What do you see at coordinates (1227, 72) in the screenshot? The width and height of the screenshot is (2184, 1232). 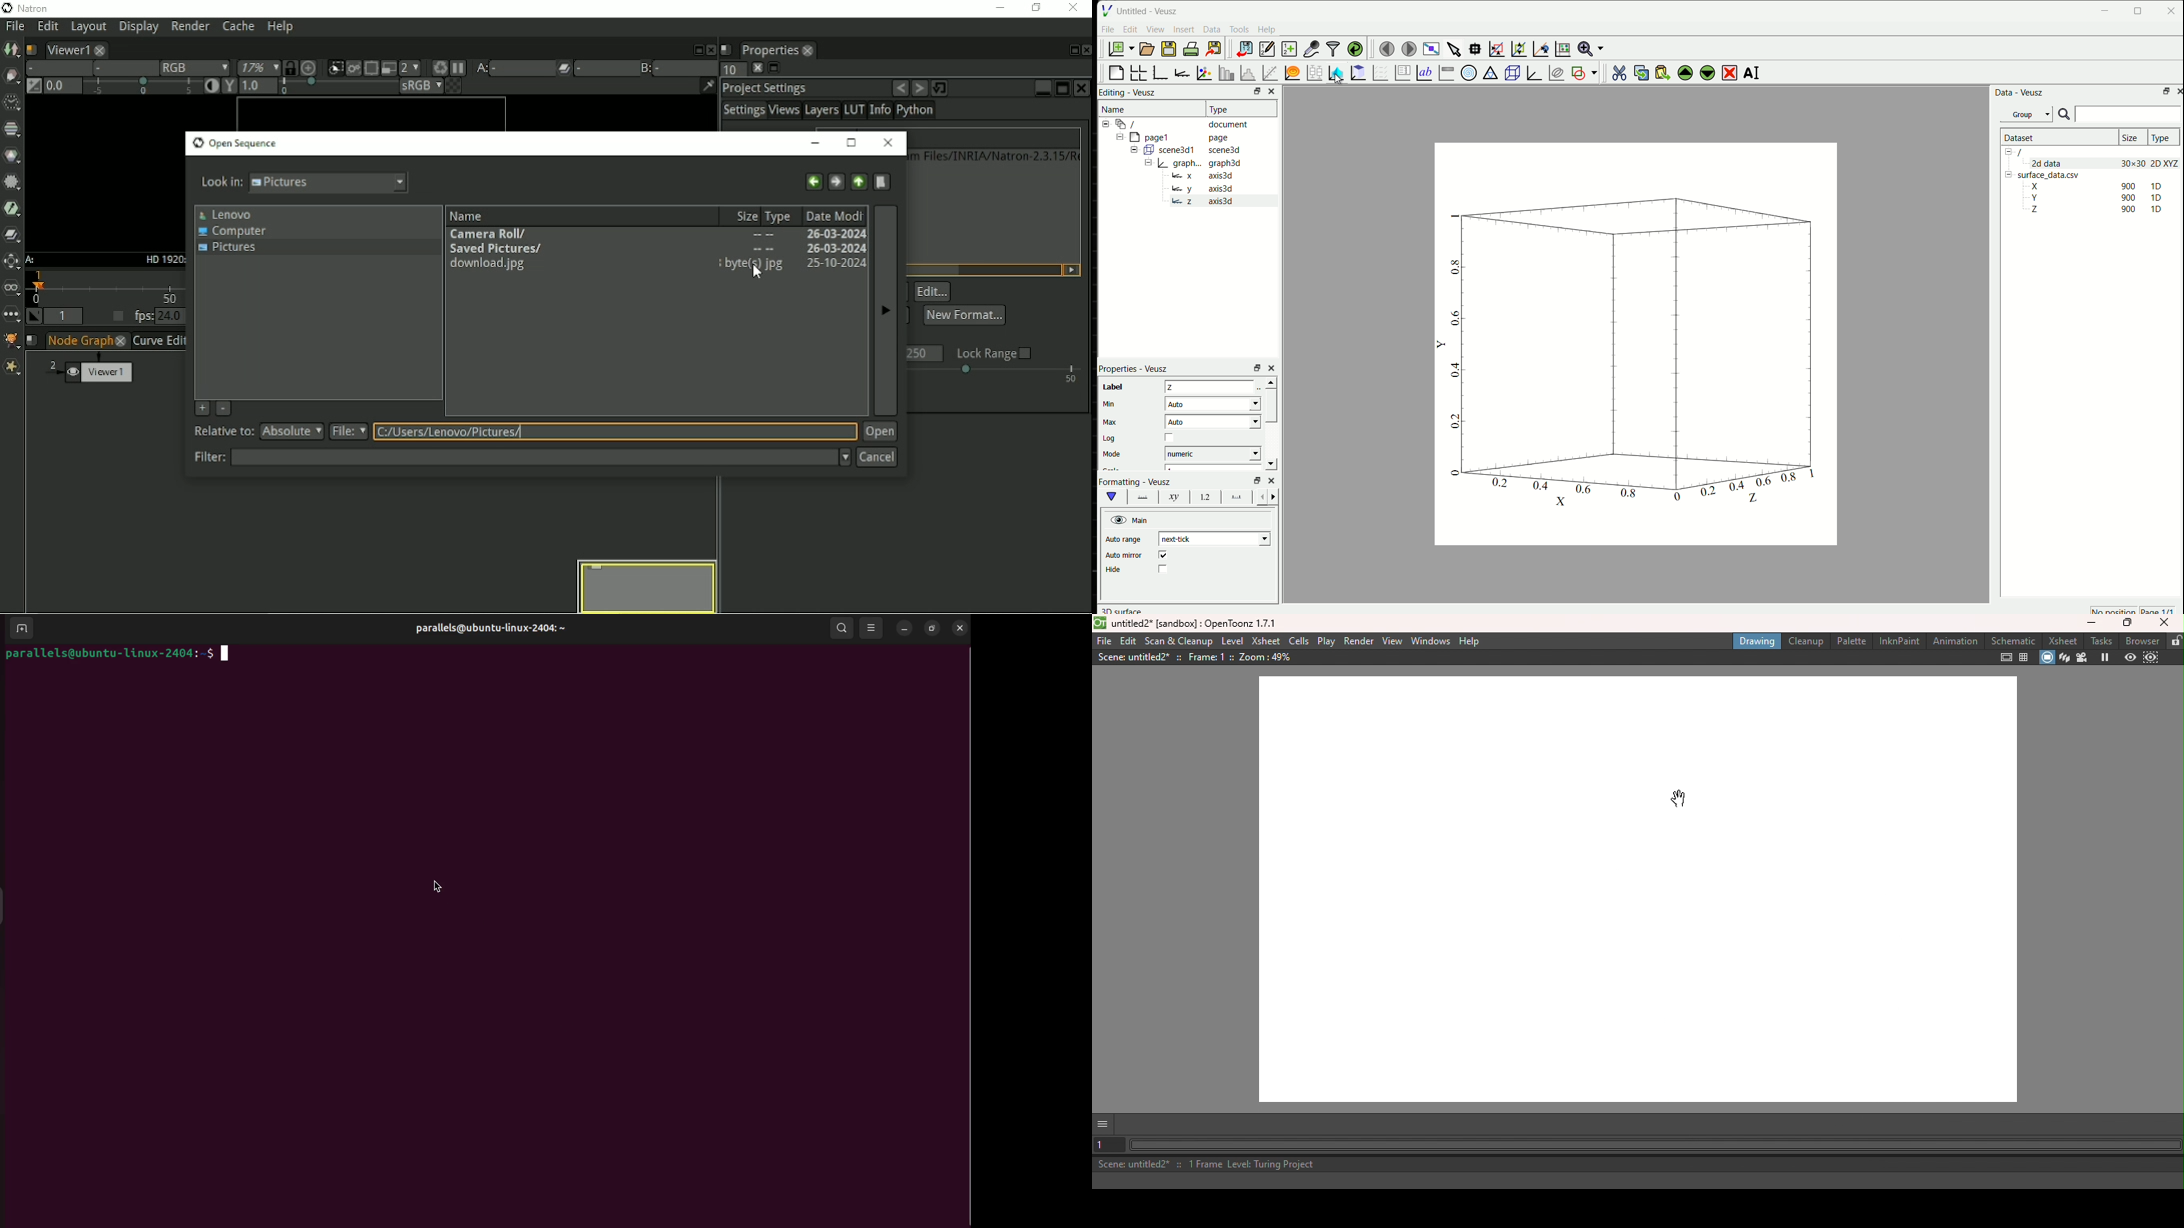 I see `plot bar charts ` at bounding box center [1227, 72].